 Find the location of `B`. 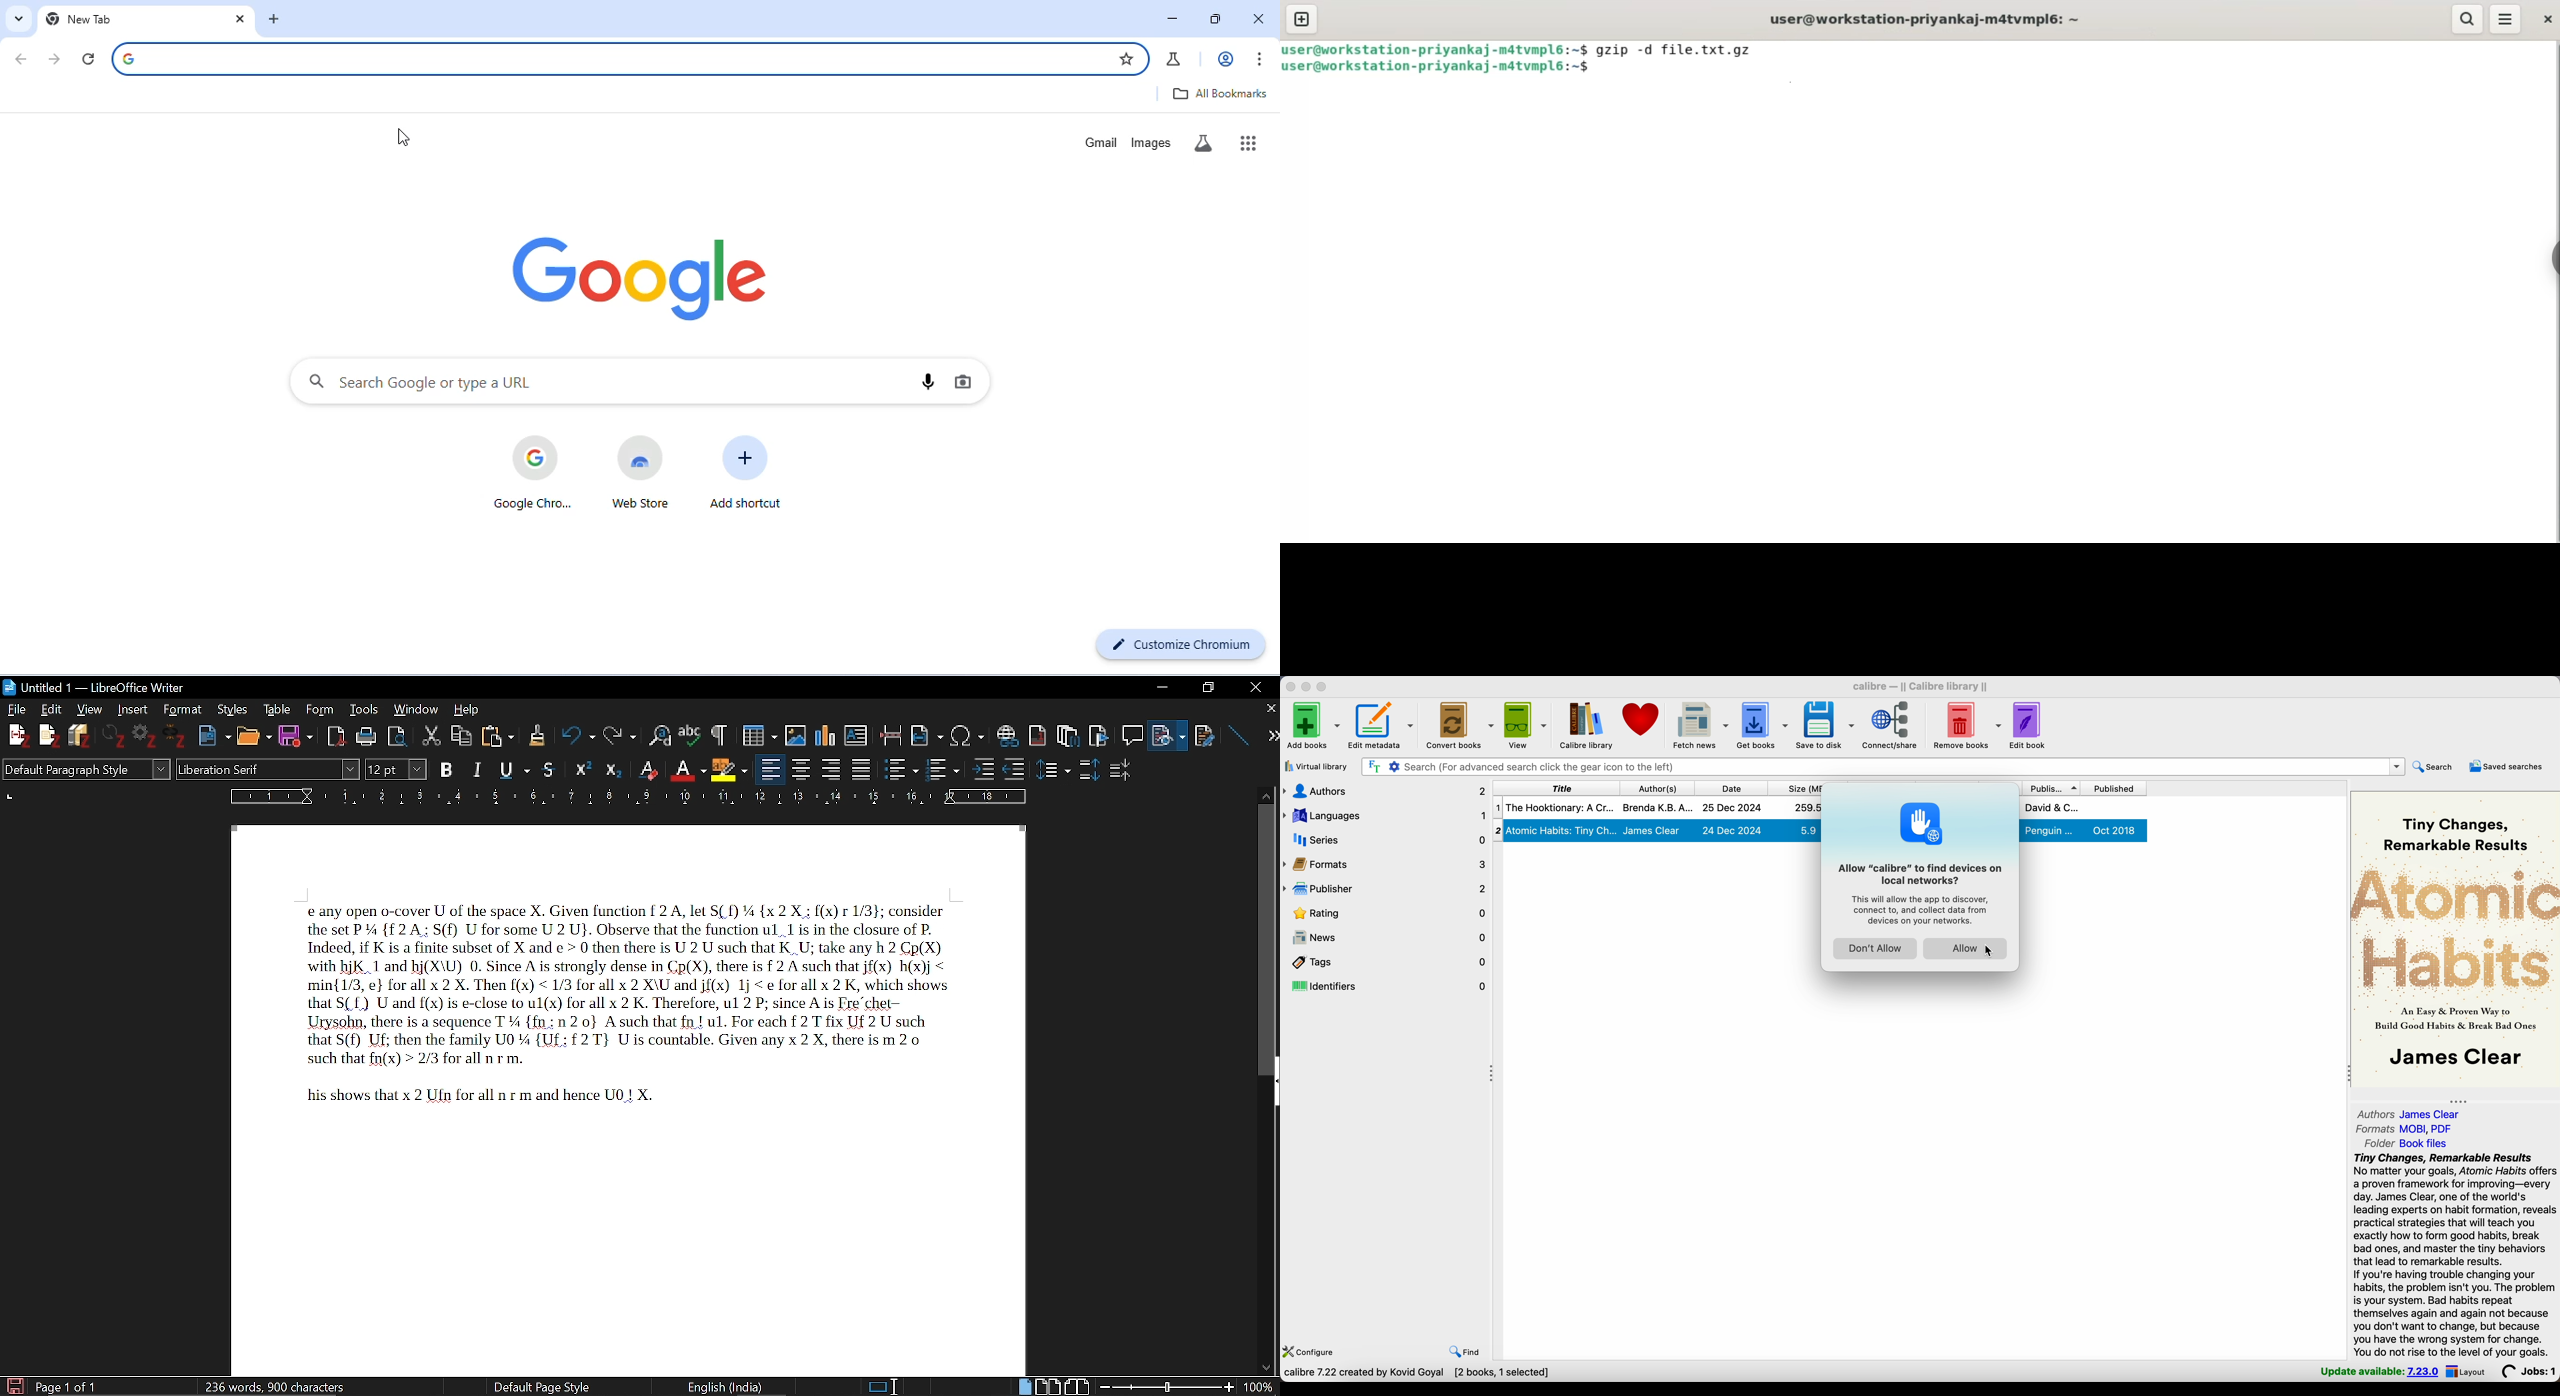

B is located at coordinates (447, 768).